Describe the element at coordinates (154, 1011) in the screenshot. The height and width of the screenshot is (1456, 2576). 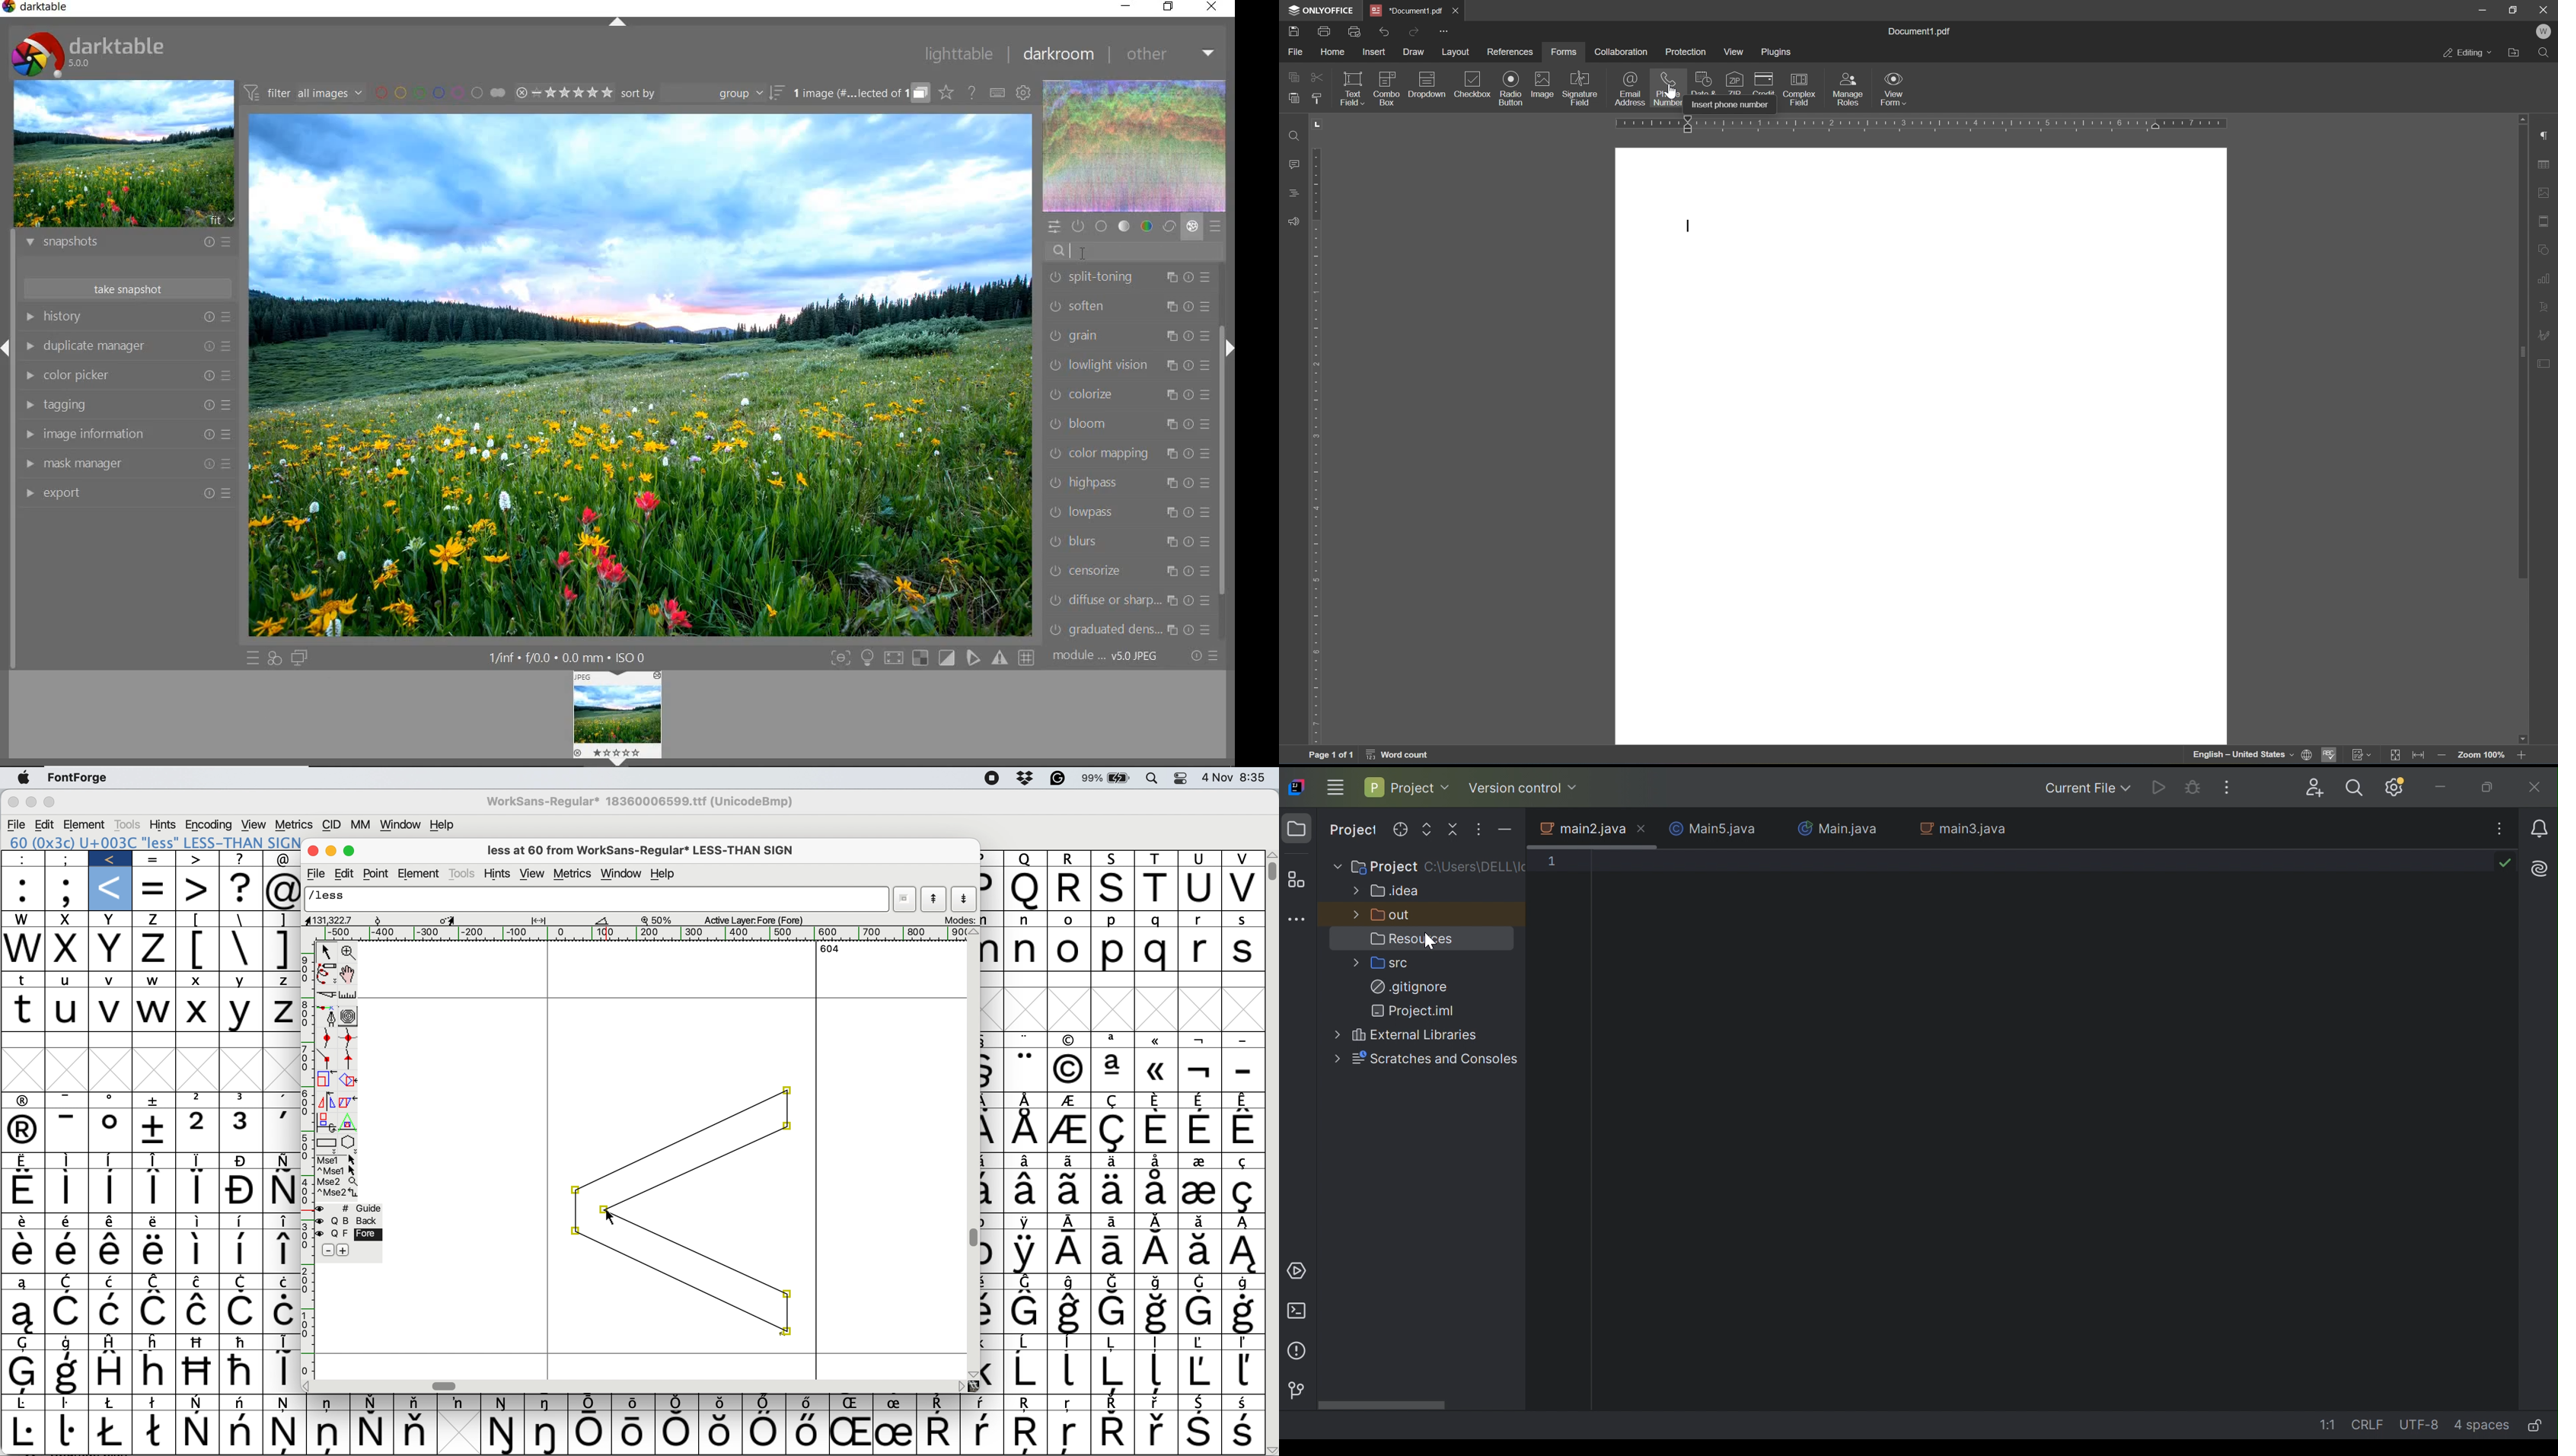
I see `w` at that location.